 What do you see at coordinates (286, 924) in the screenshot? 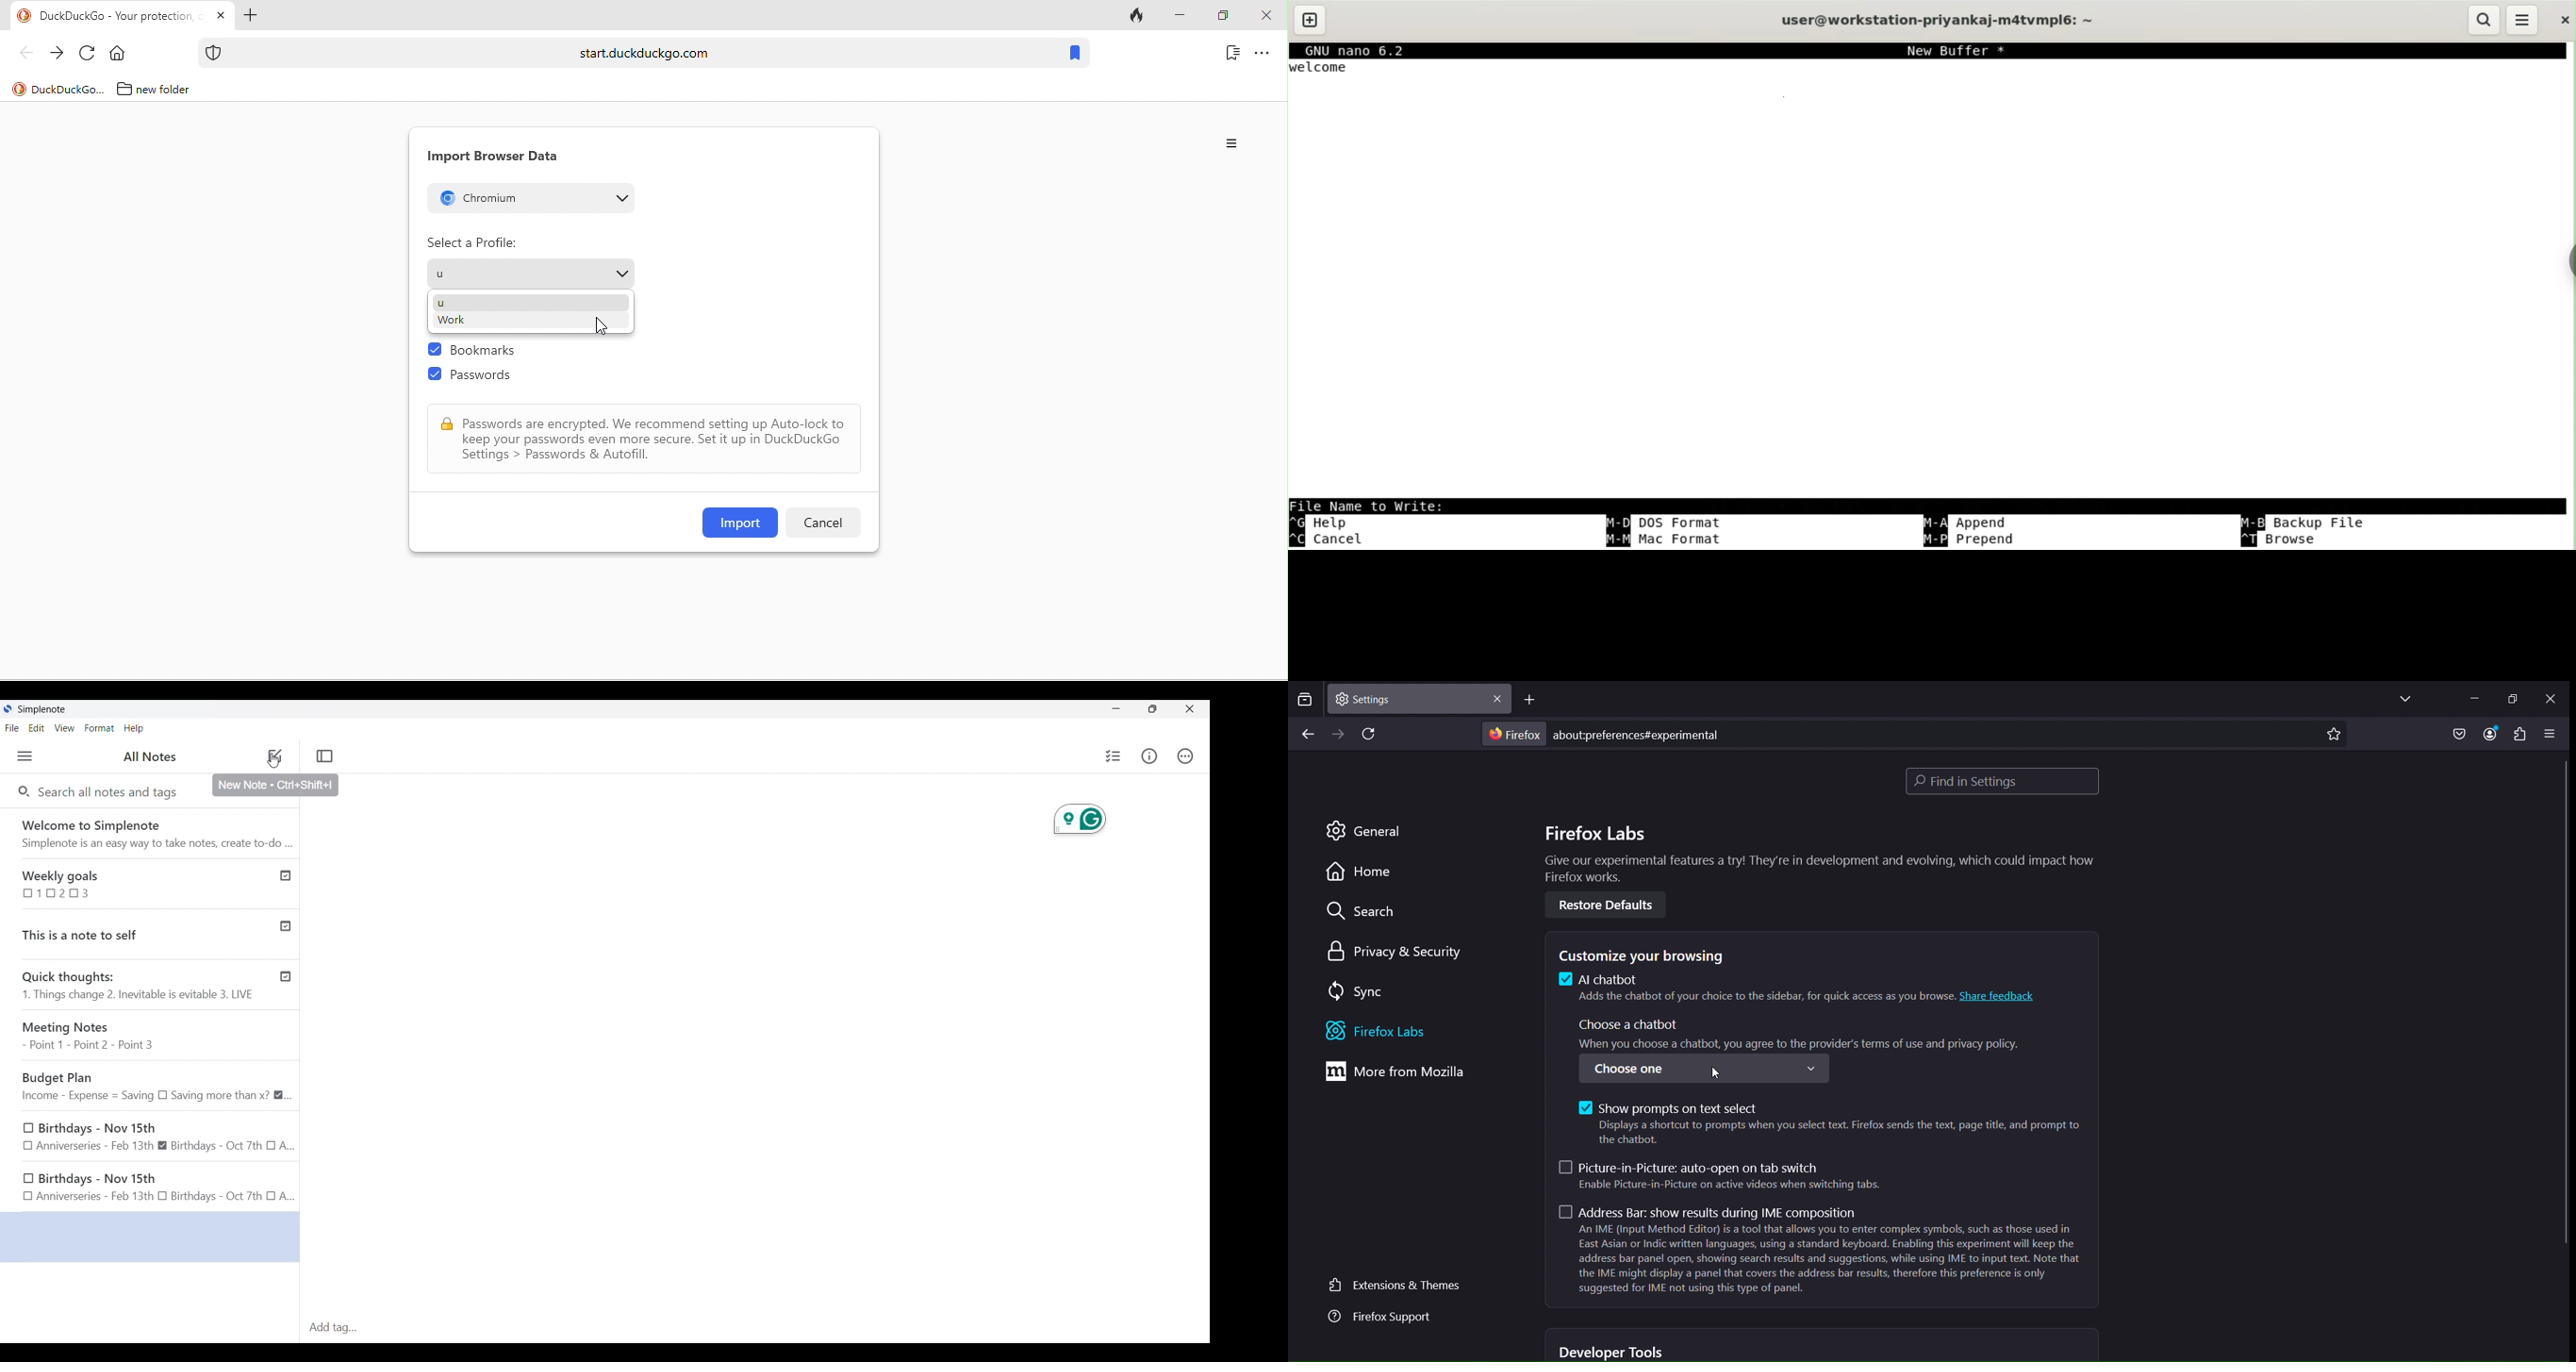
I see `Published notes check icon` at bounding box center [286, 924].